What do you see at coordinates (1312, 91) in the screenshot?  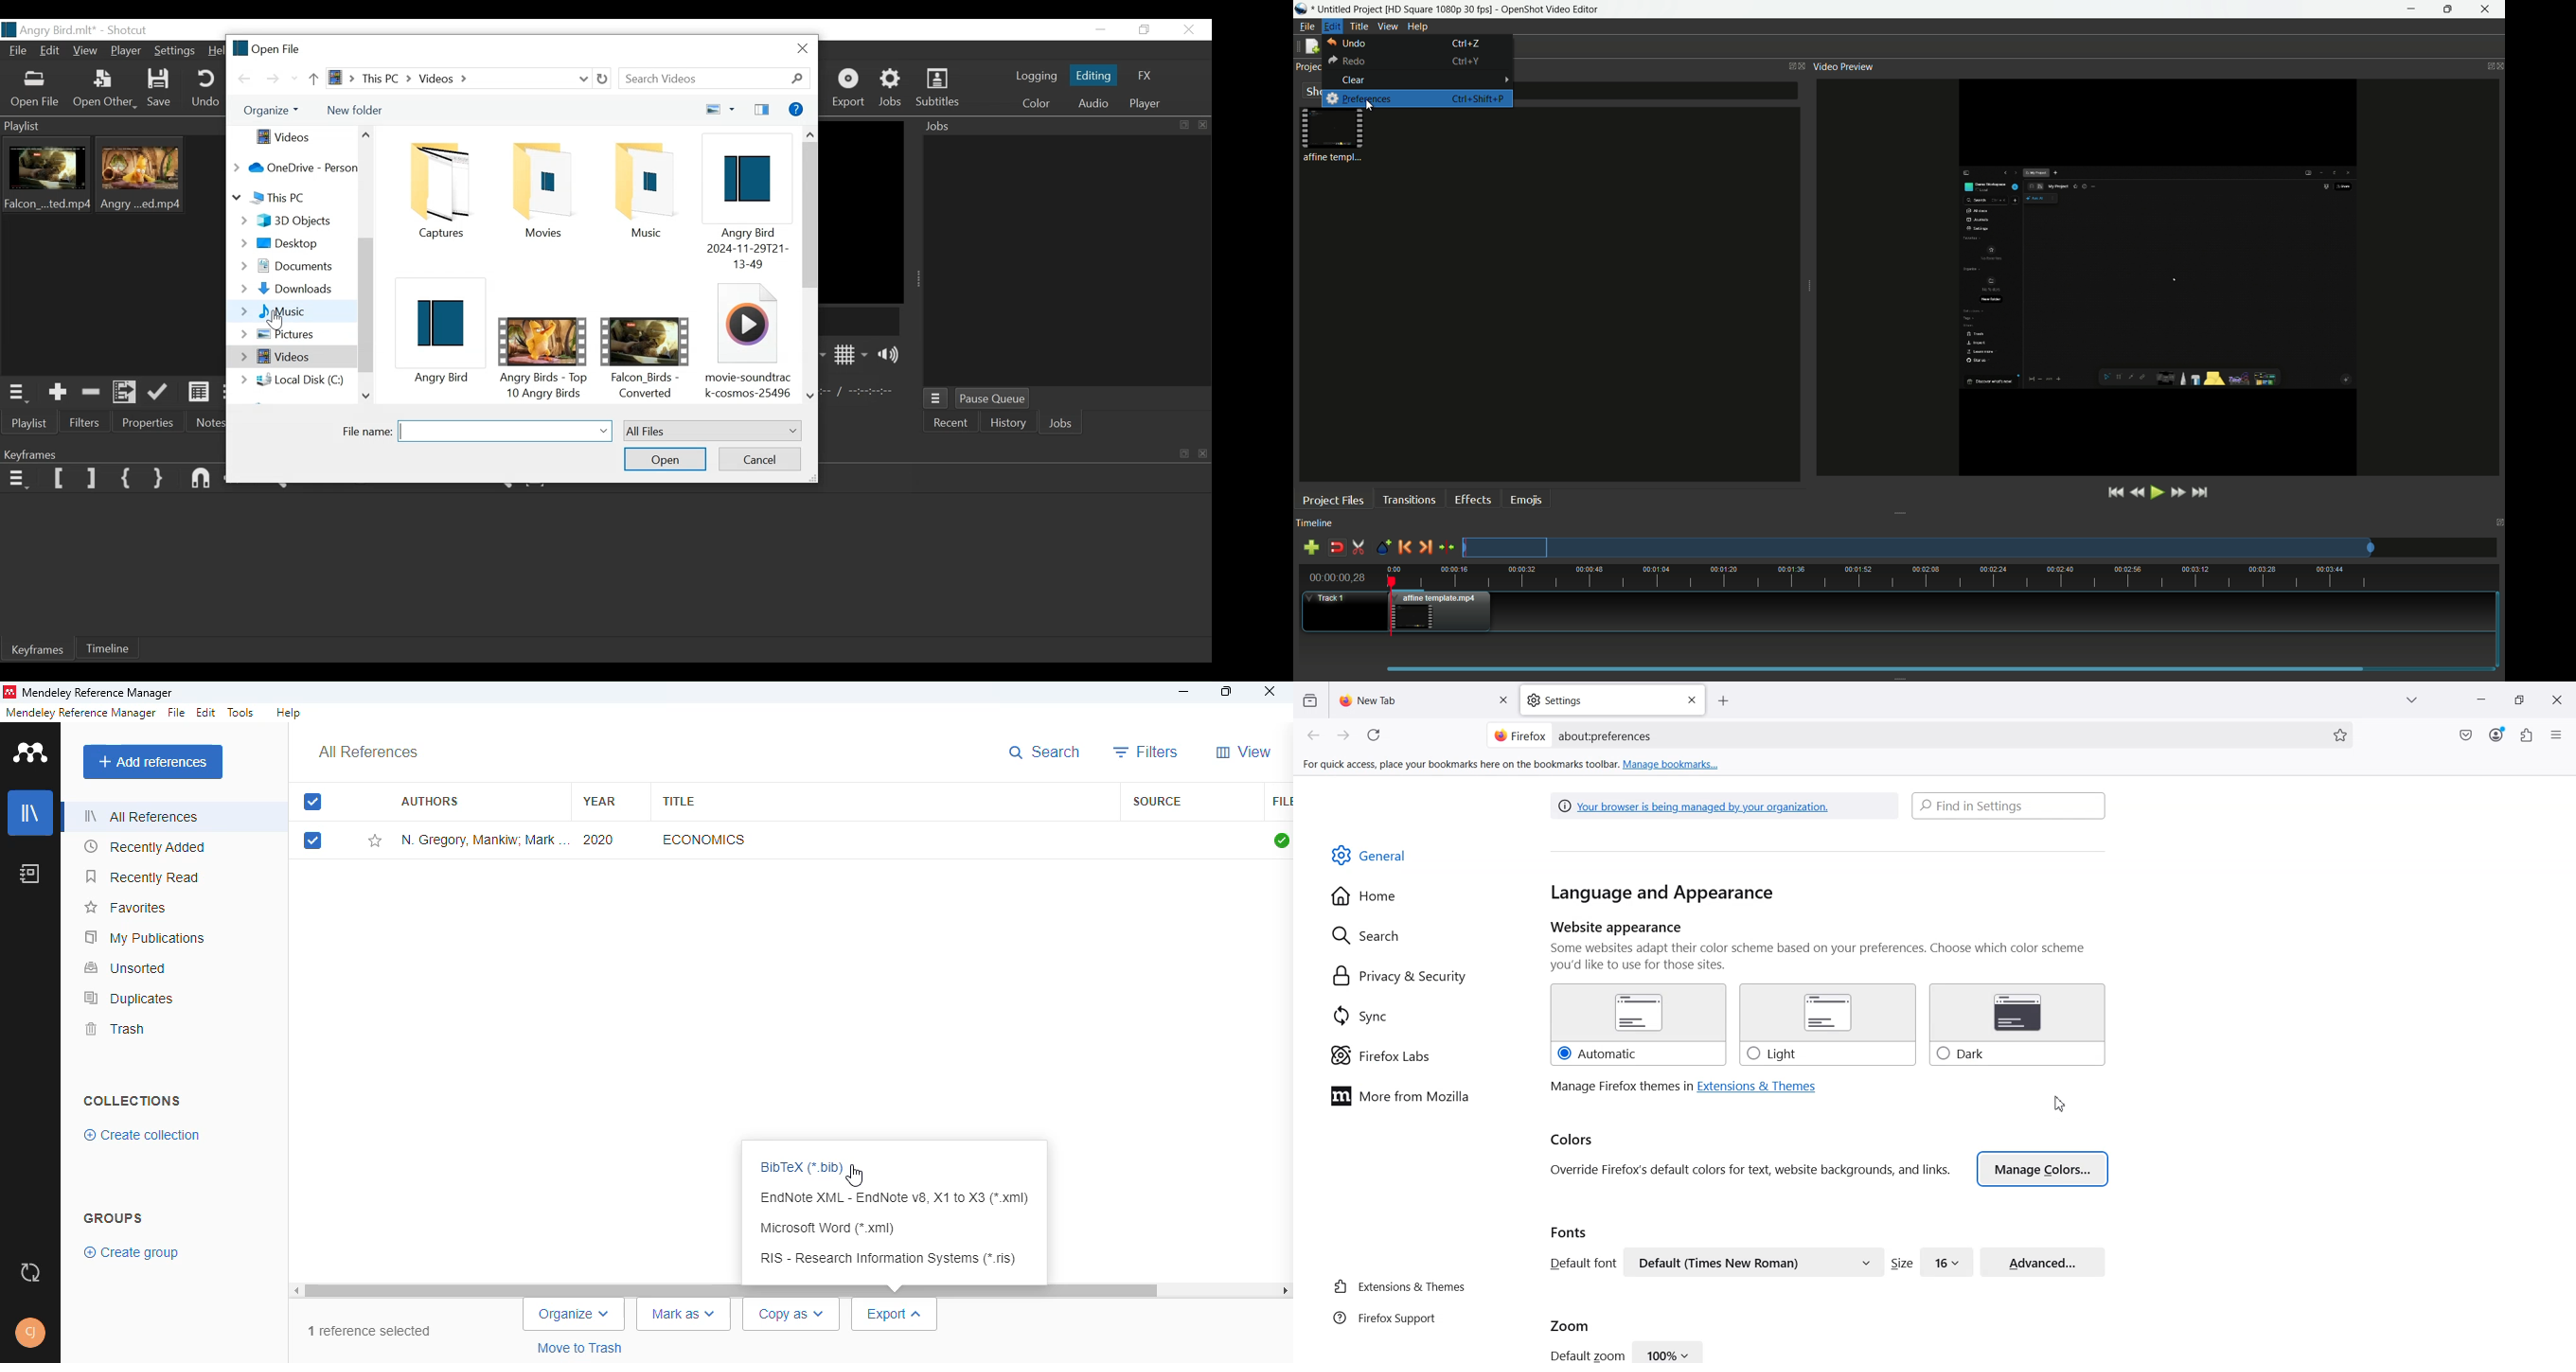 I see `show all` at bounding box center [1312, 91].